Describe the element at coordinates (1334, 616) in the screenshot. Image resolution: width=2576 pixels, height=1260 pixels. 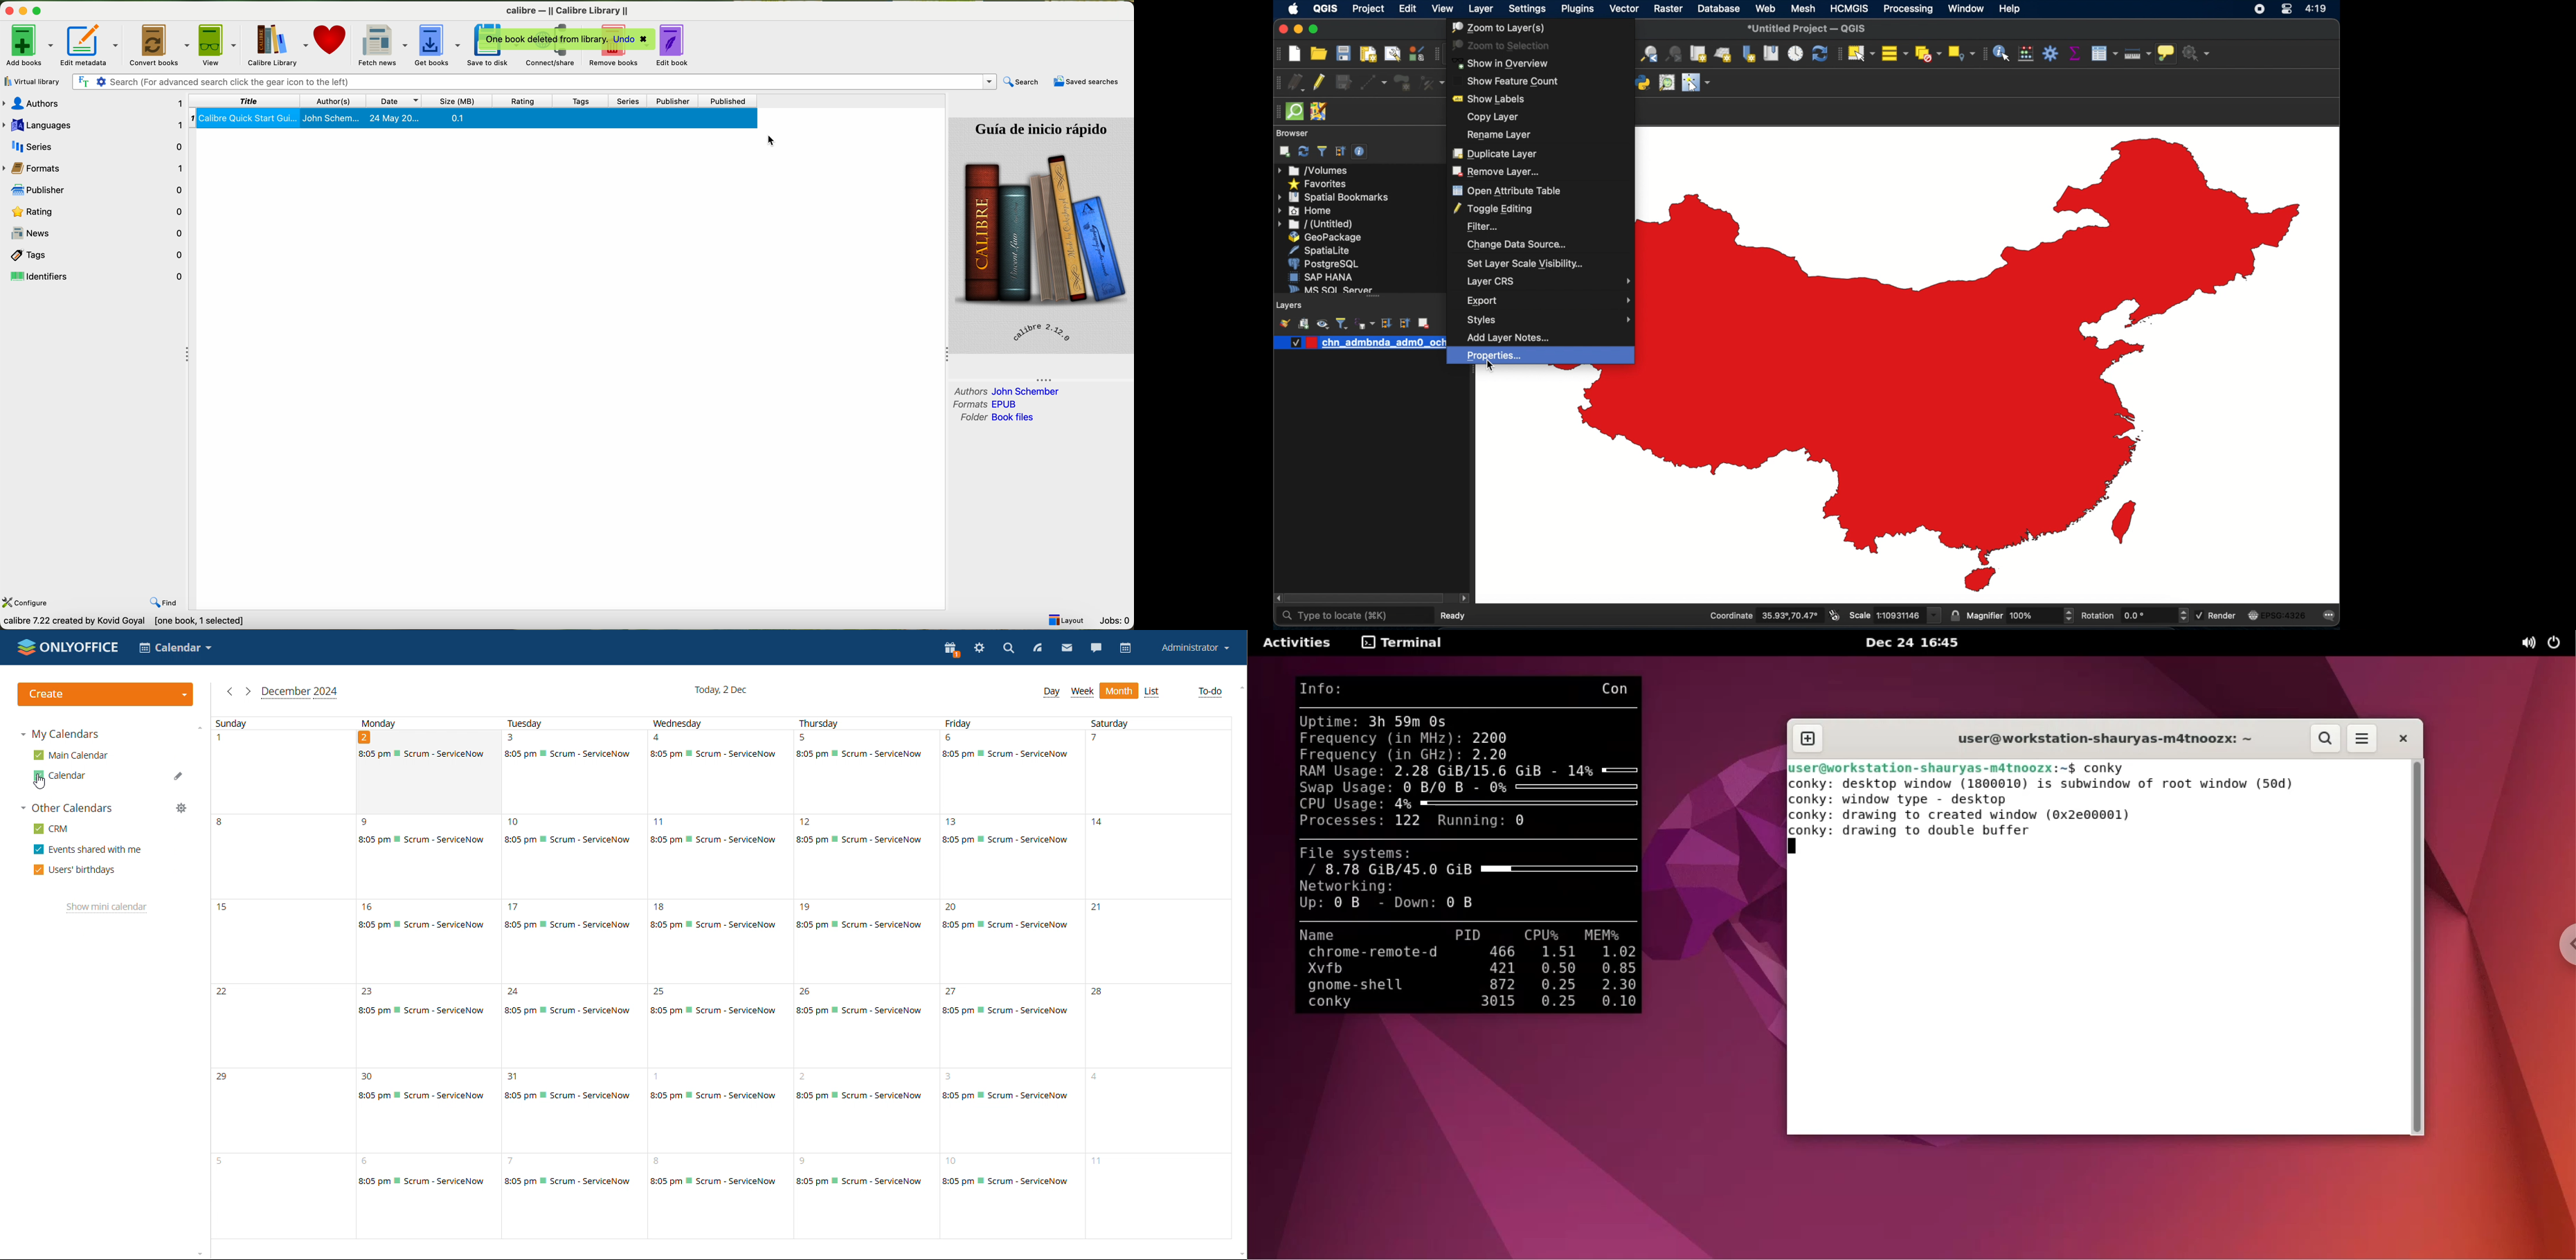
I see `type to locate` at that location.